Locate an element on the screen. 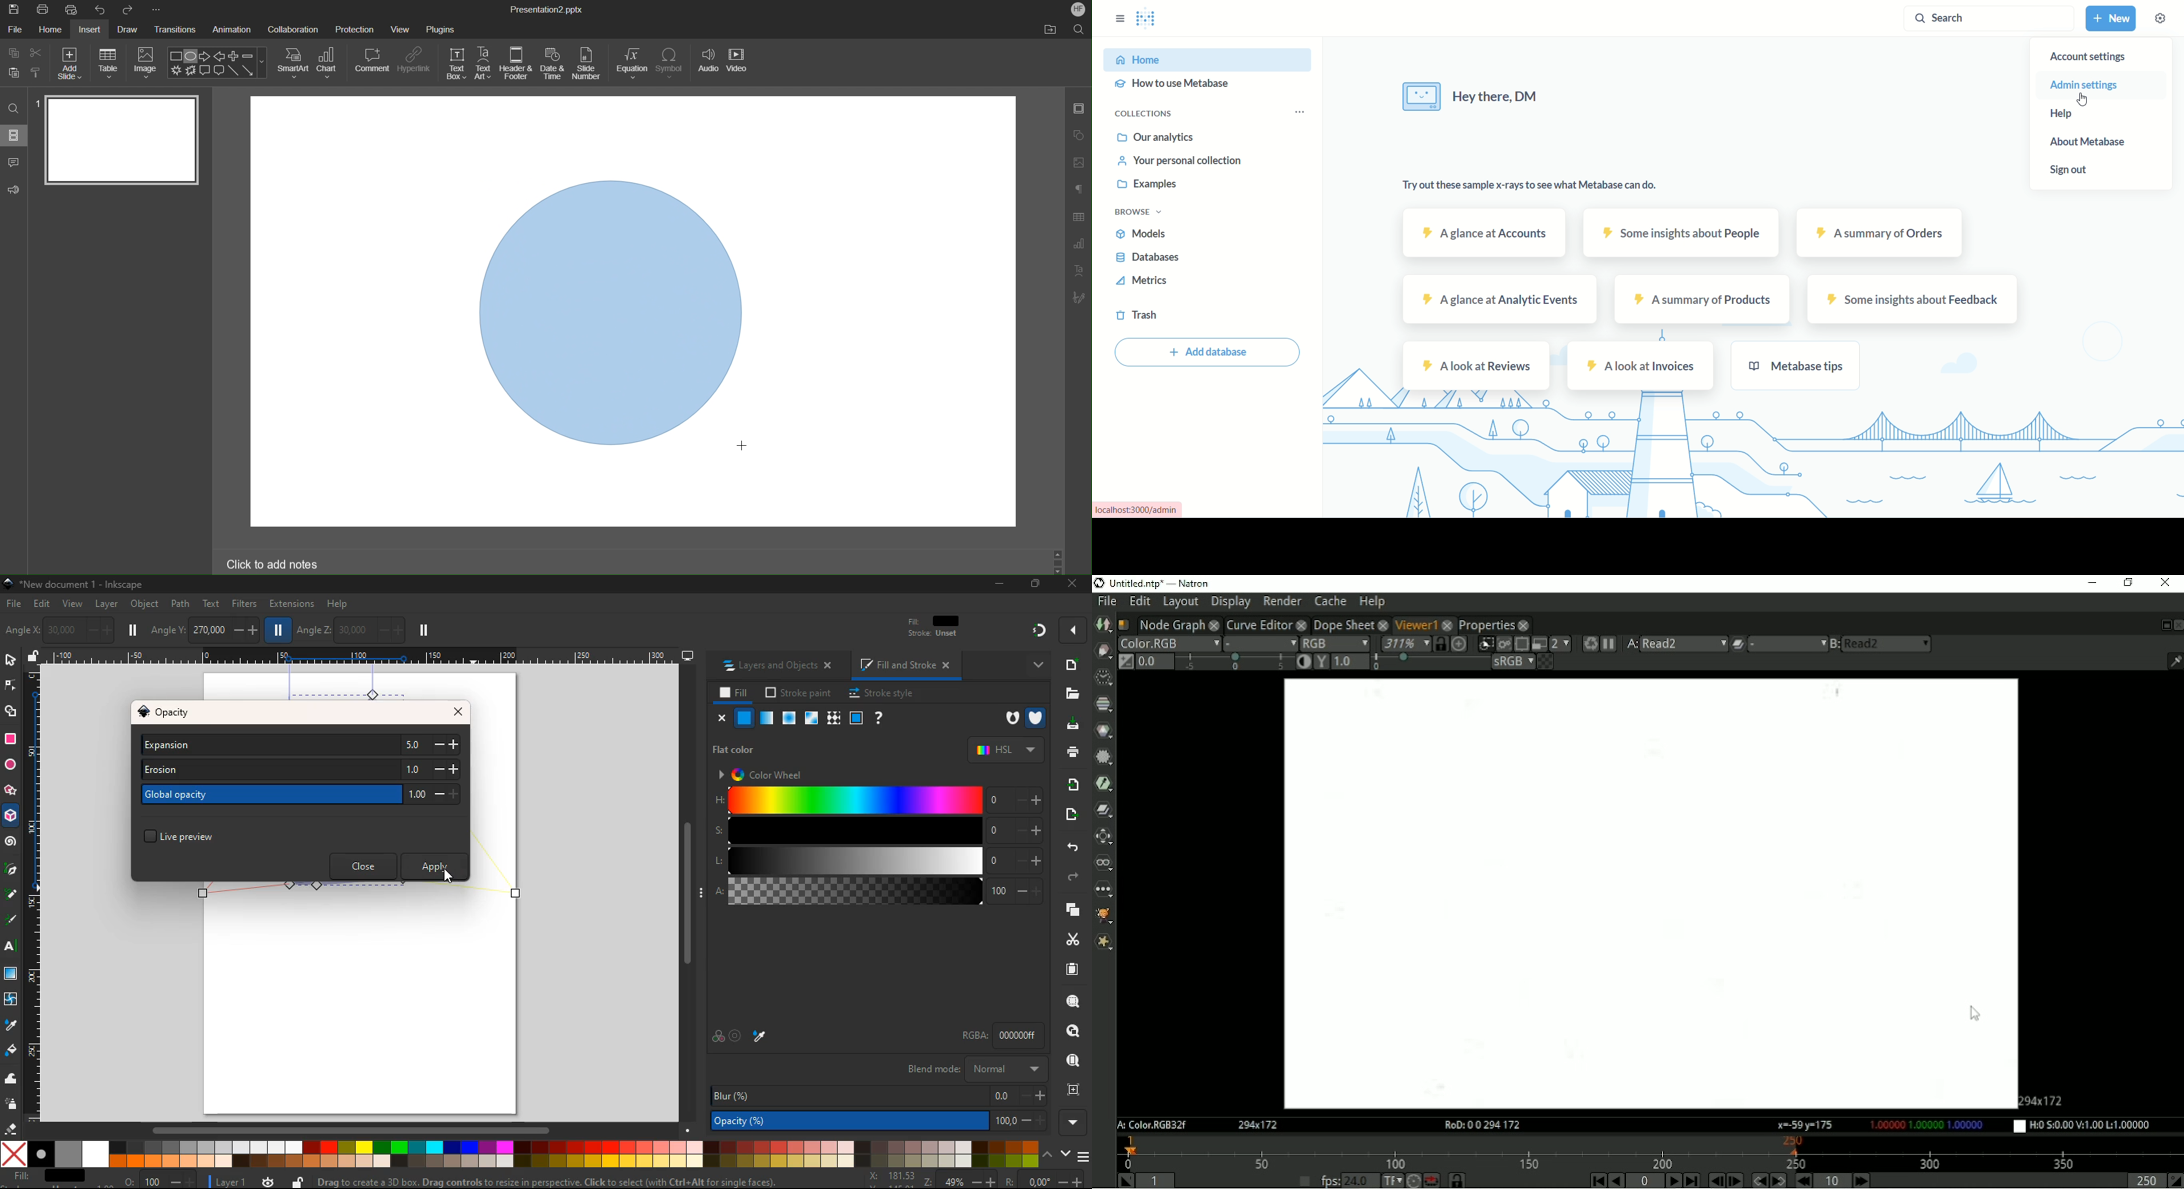 Image resolution: width=2184 pixels, height=1204 pixels. paper is located at coordinates (1065, 970).